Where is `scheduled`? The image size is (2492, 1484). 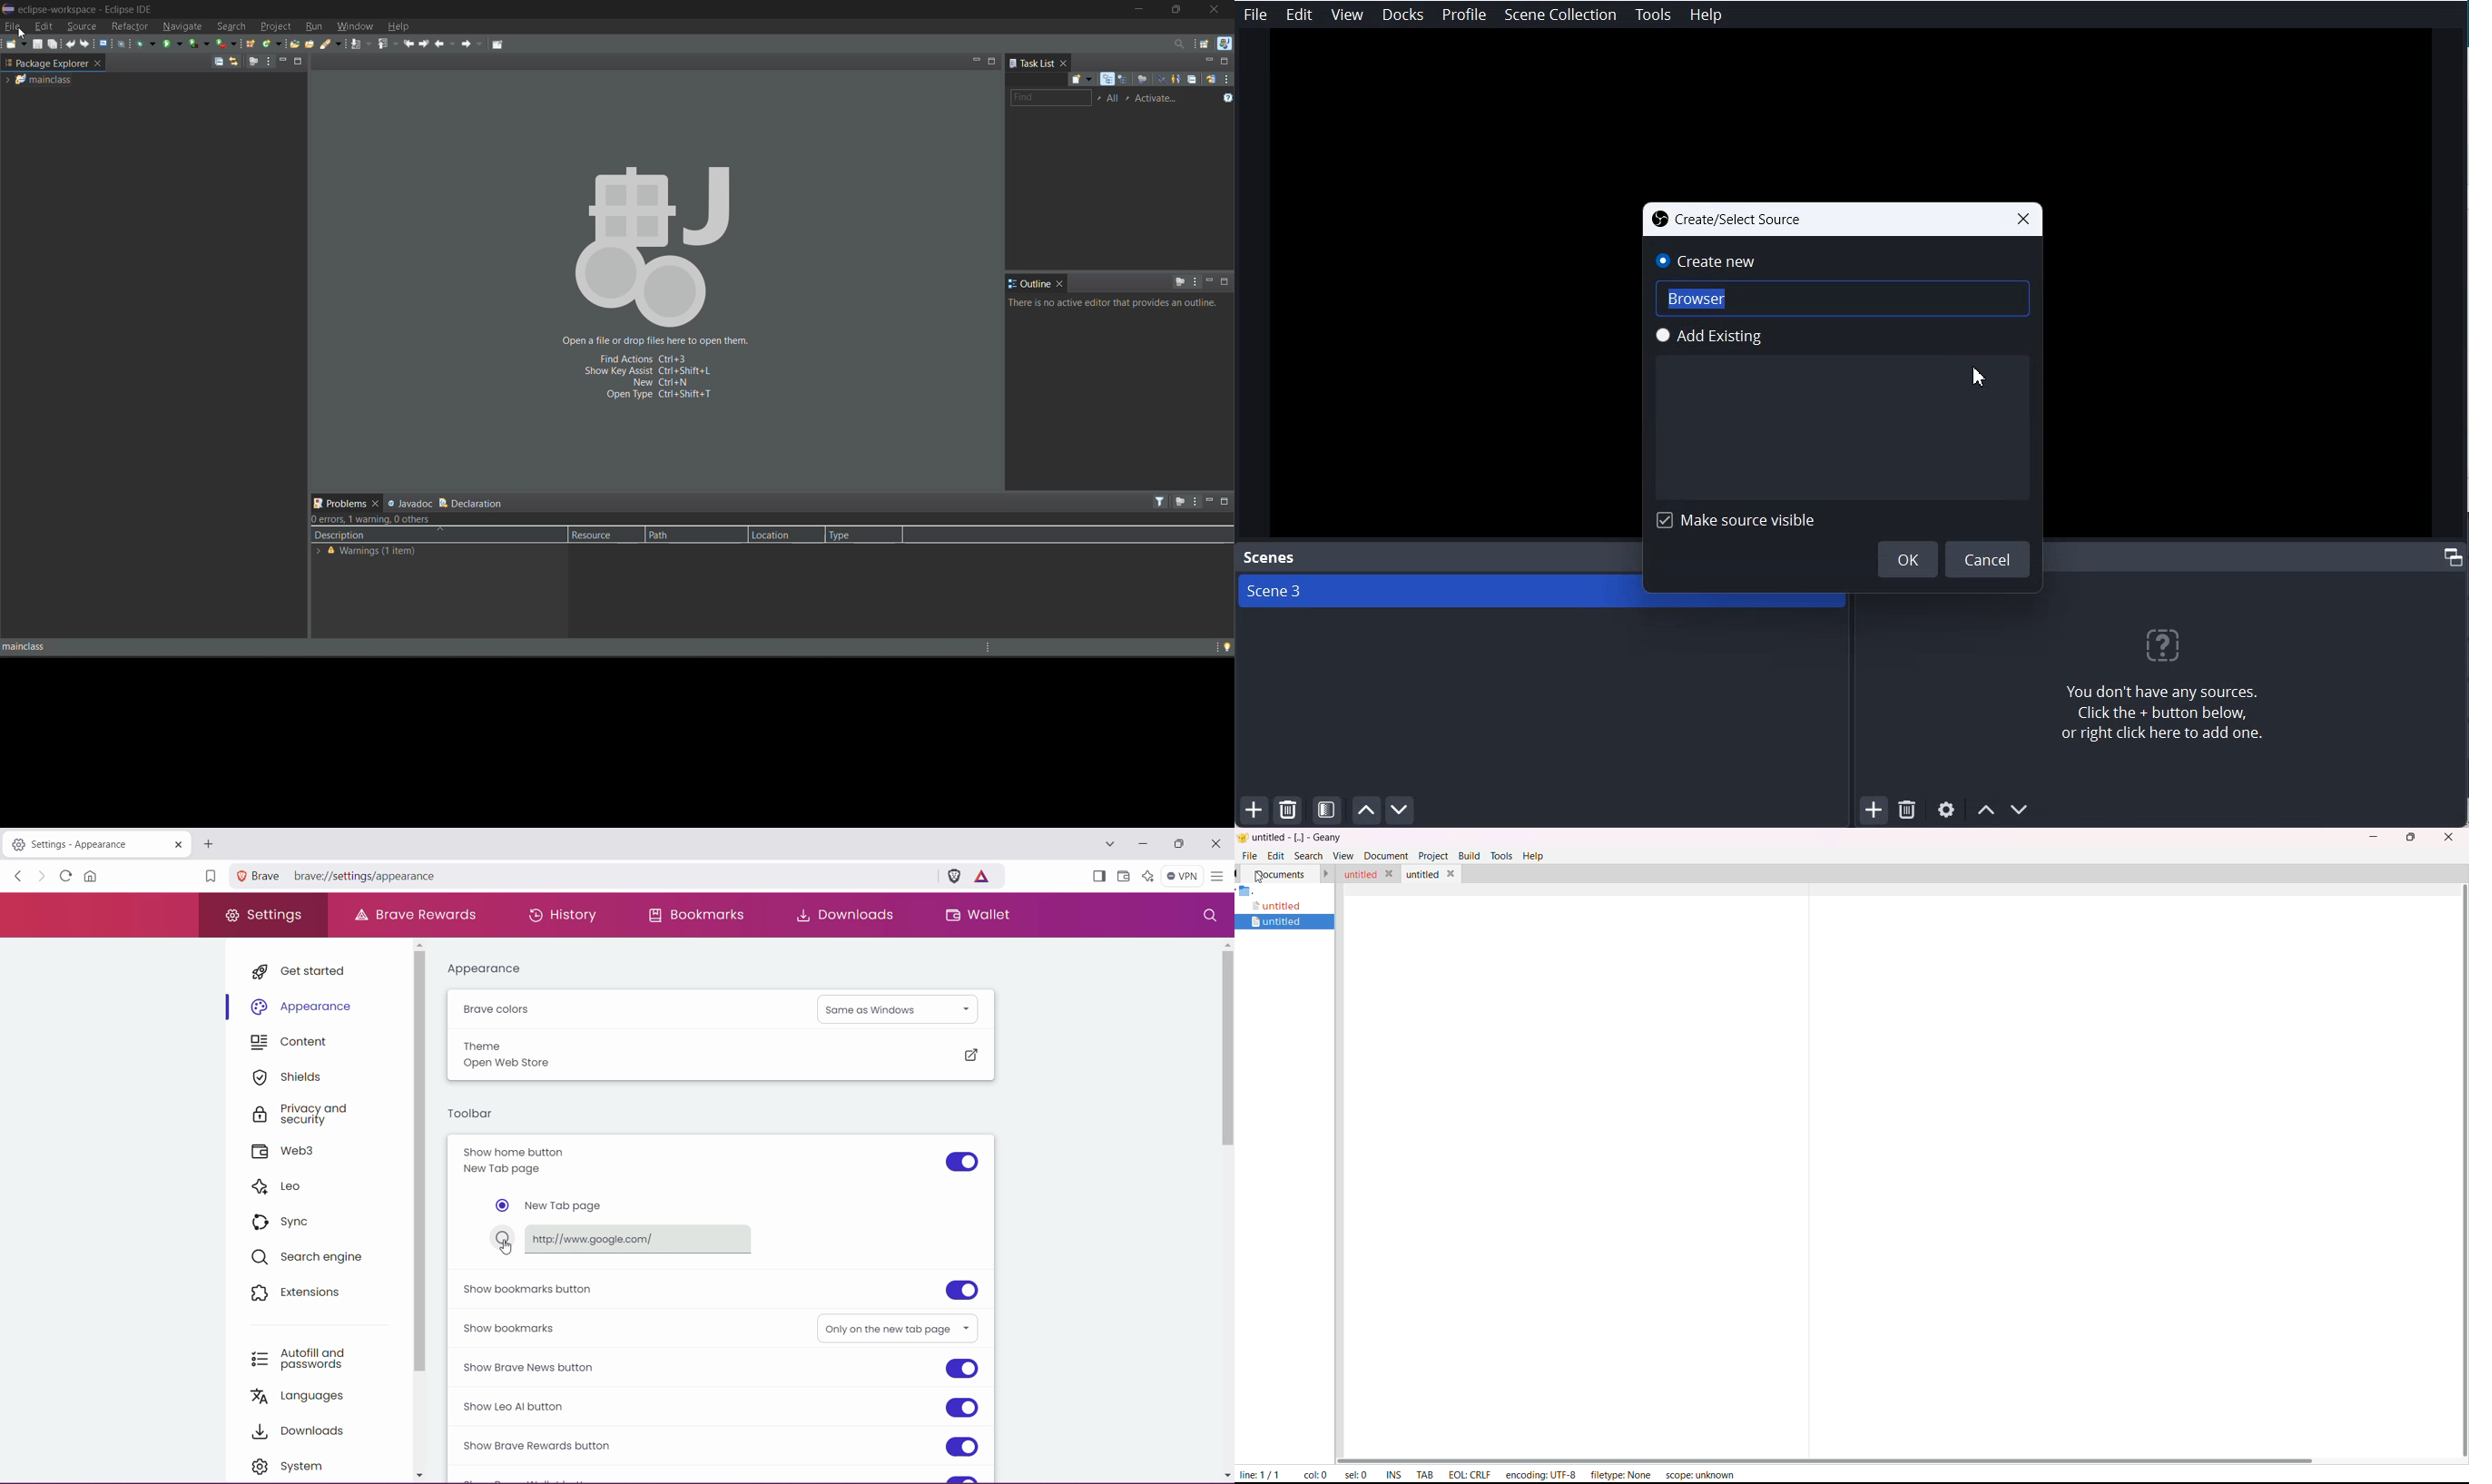 scheduled is located at coordinates (1123, 79).